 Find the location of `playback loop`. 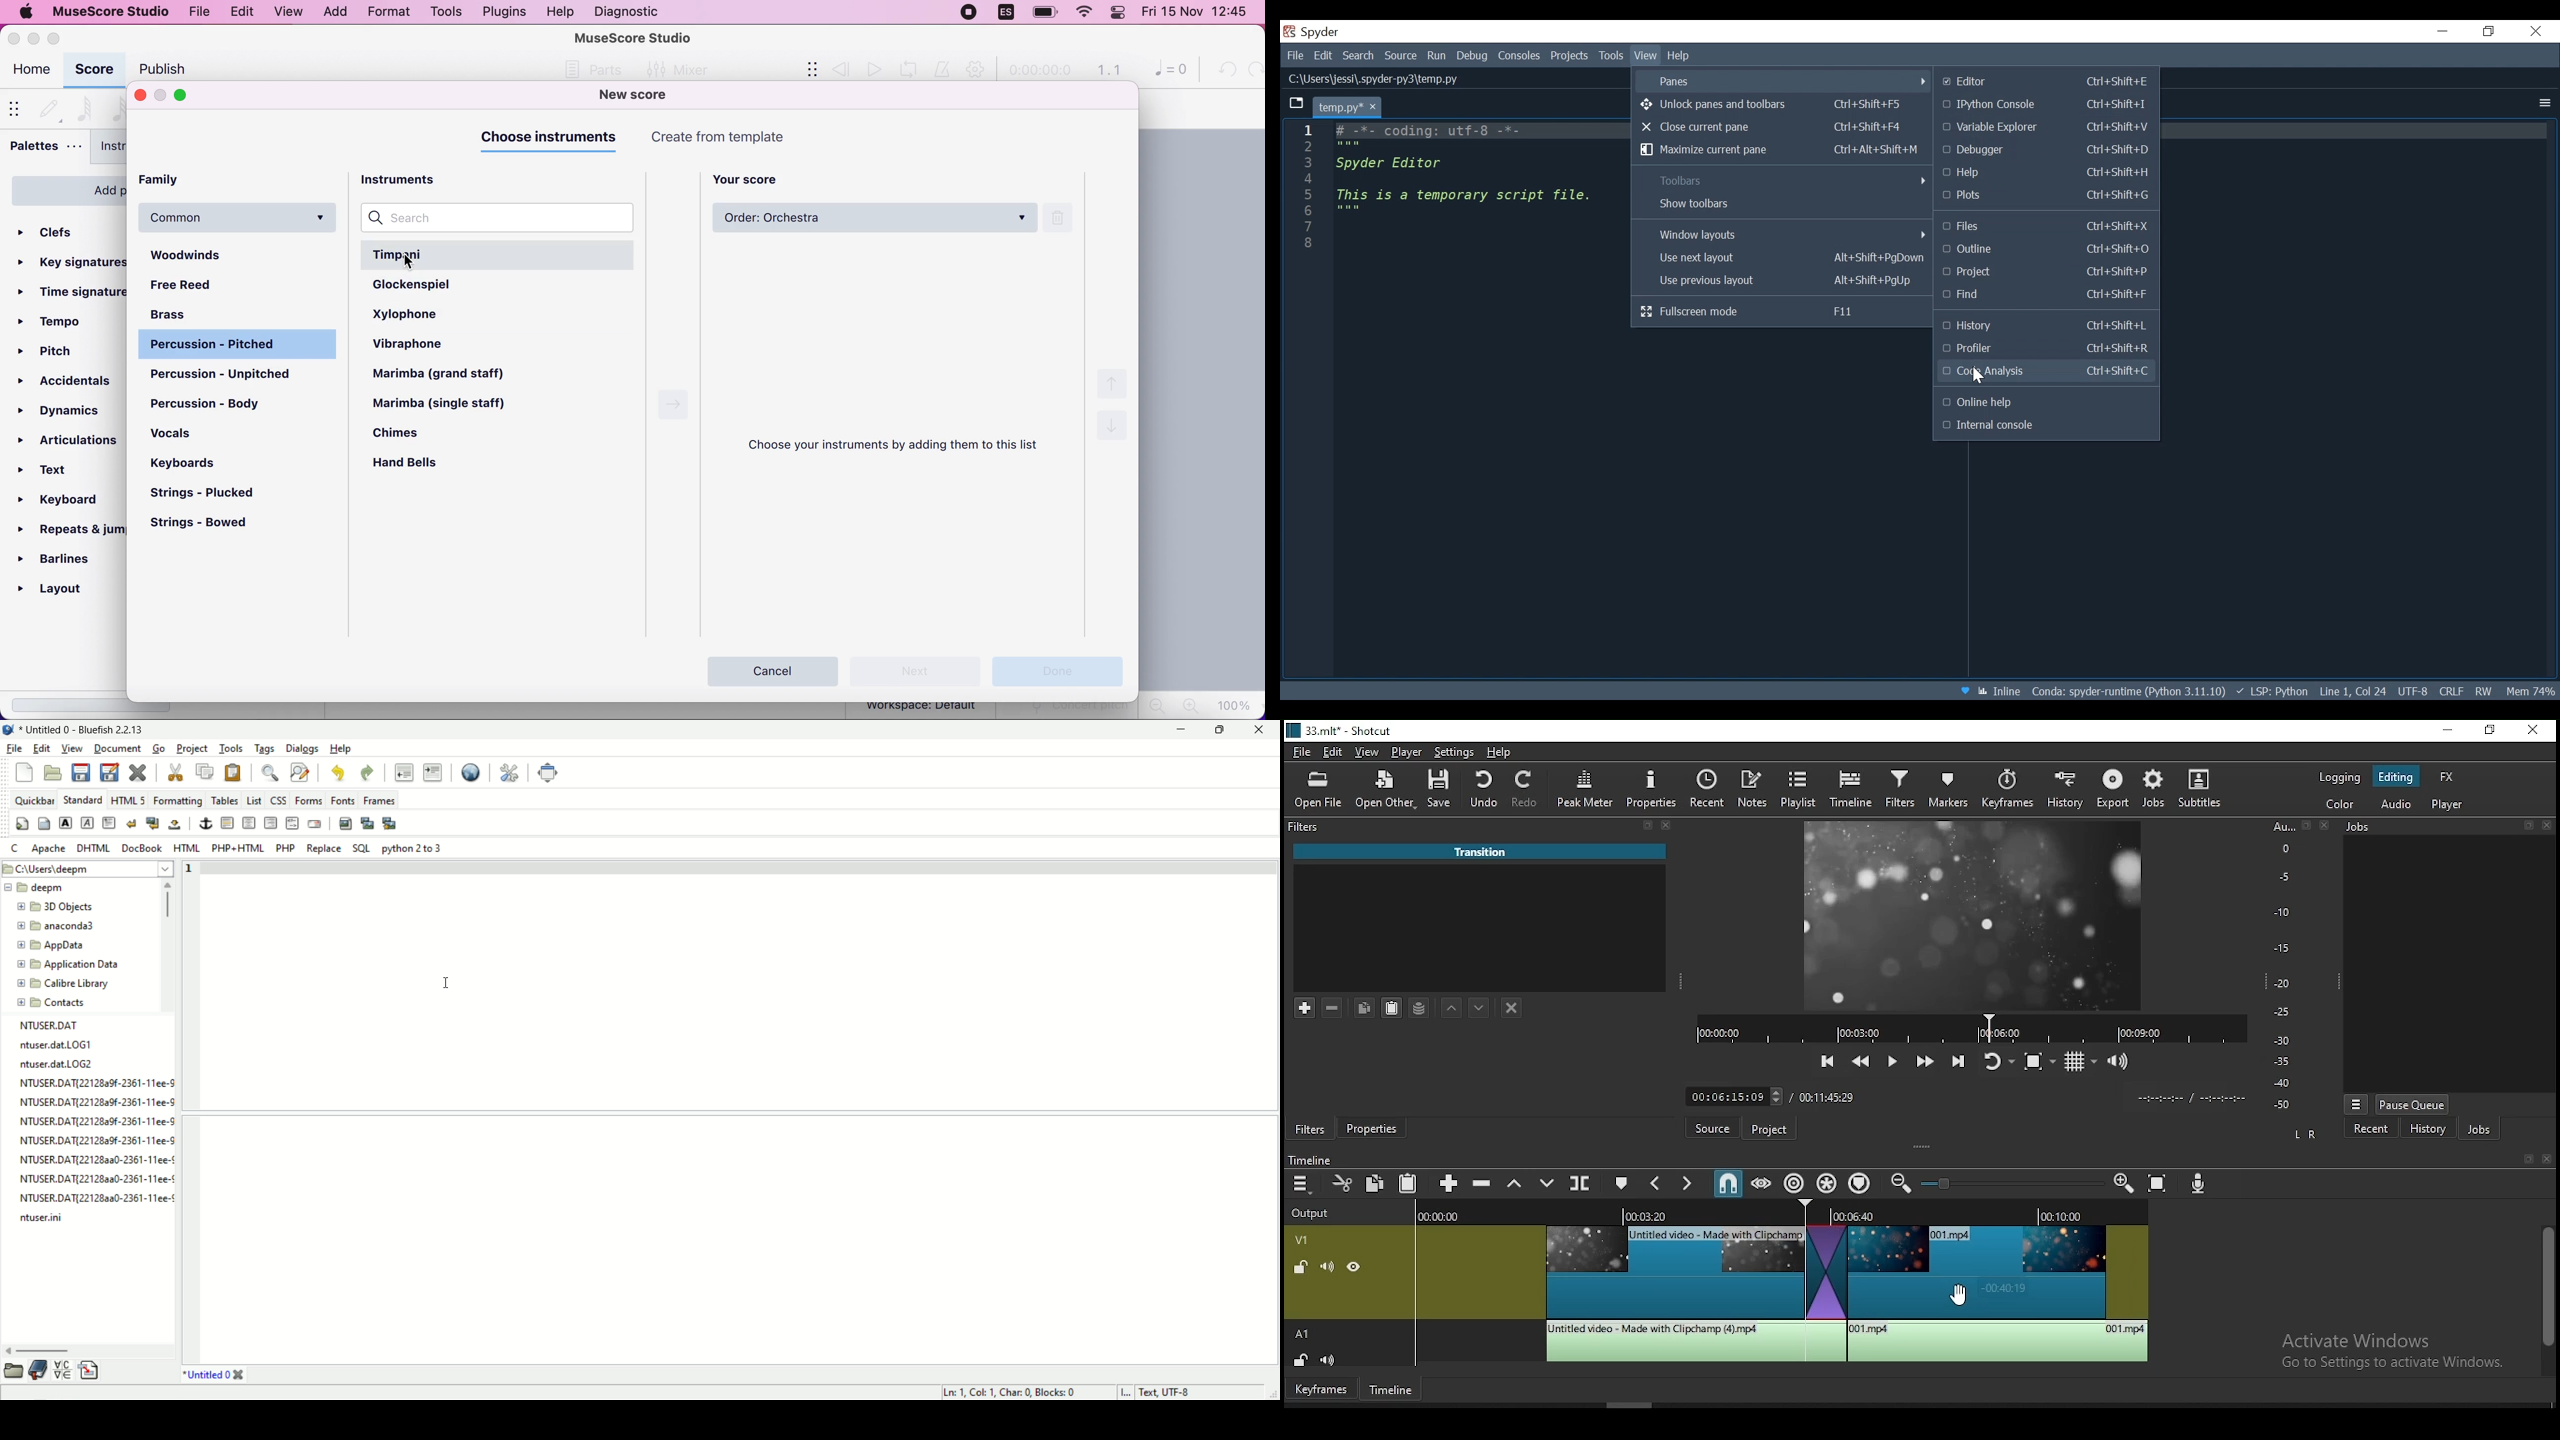

playback loop is located at coordinates (912, 68).